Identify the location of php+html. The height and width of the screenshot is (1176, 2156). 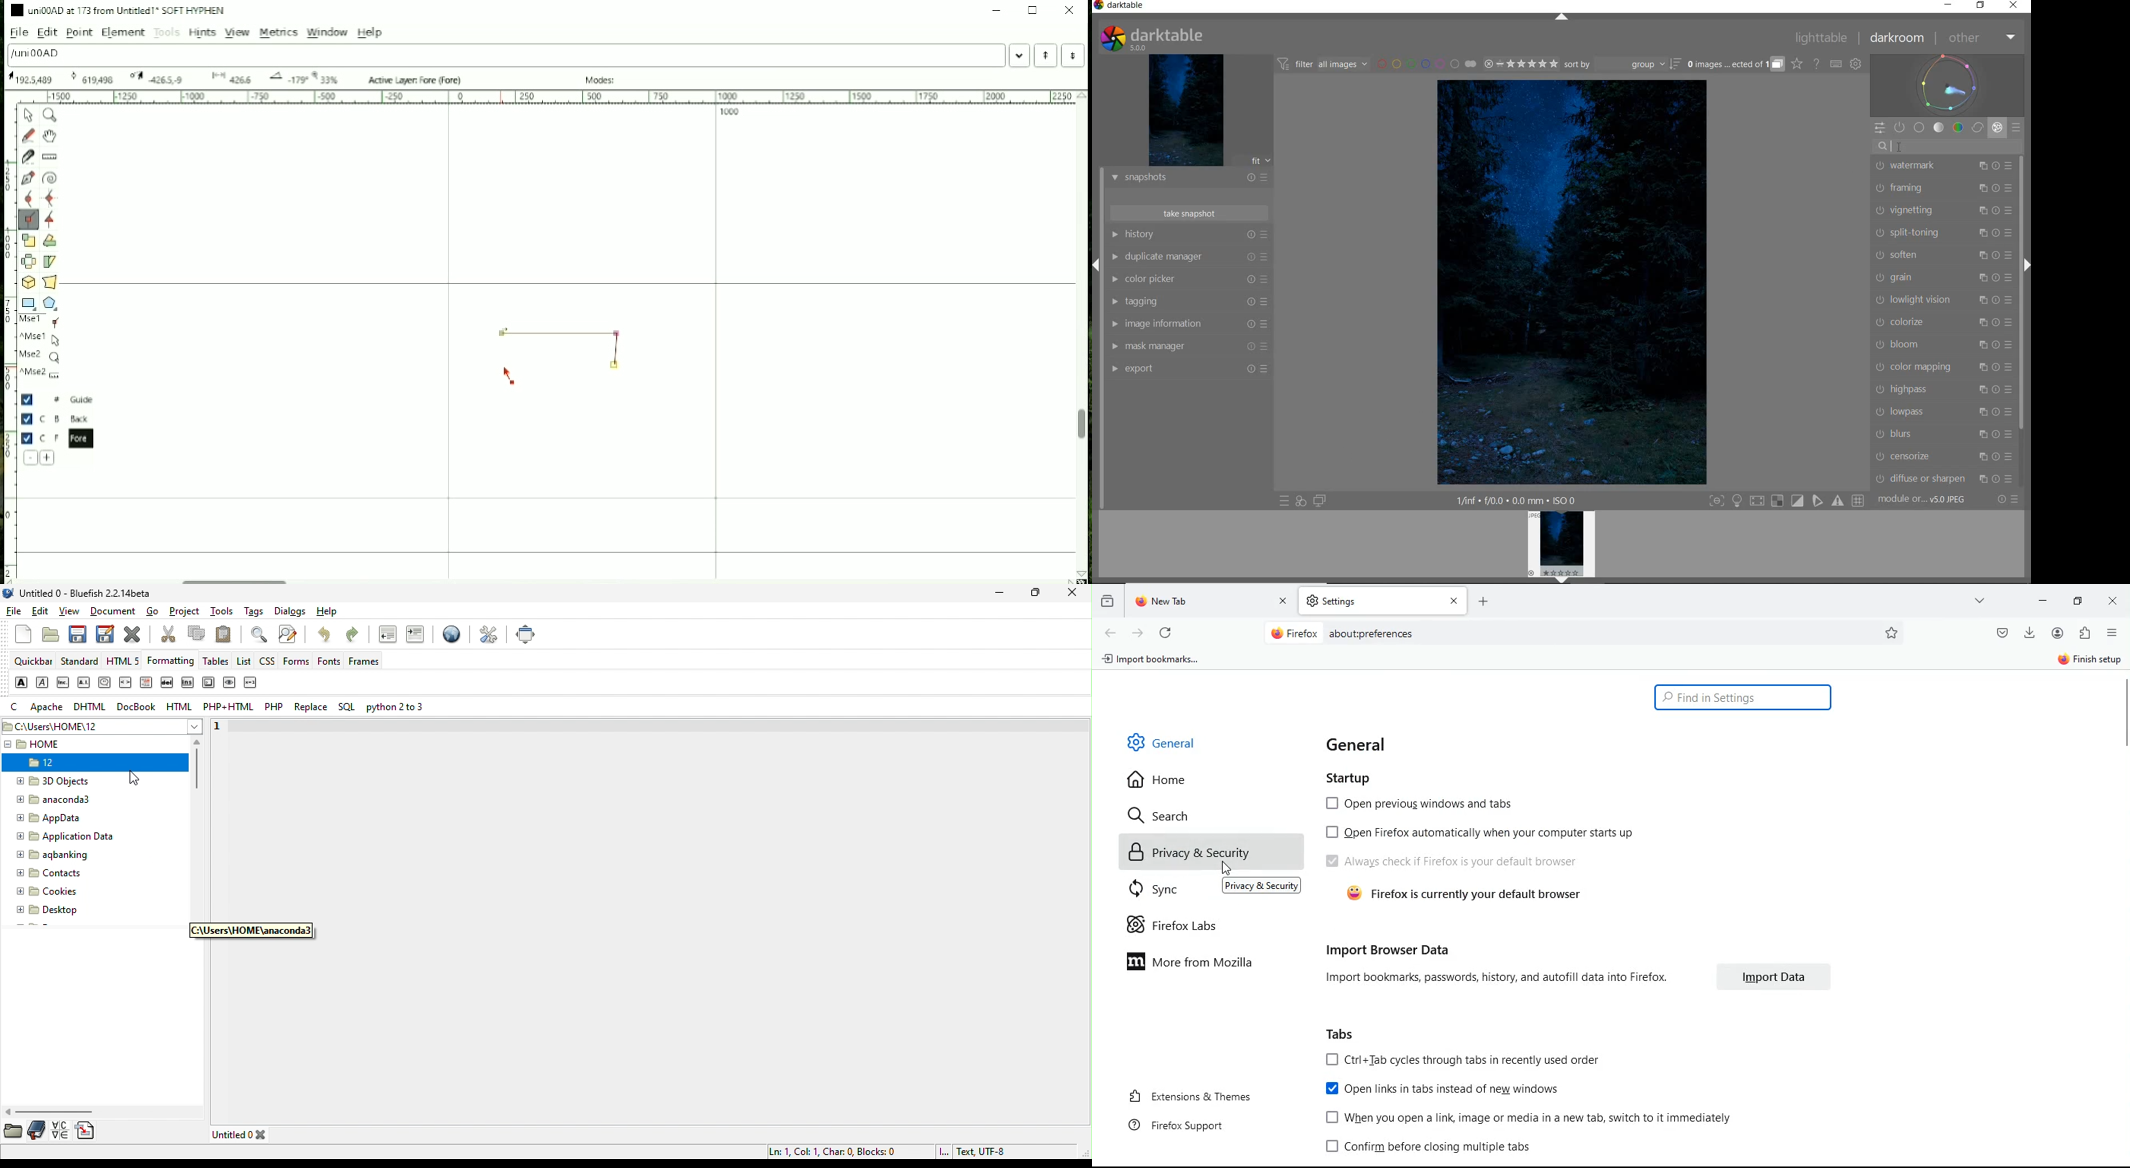
(229, 707).